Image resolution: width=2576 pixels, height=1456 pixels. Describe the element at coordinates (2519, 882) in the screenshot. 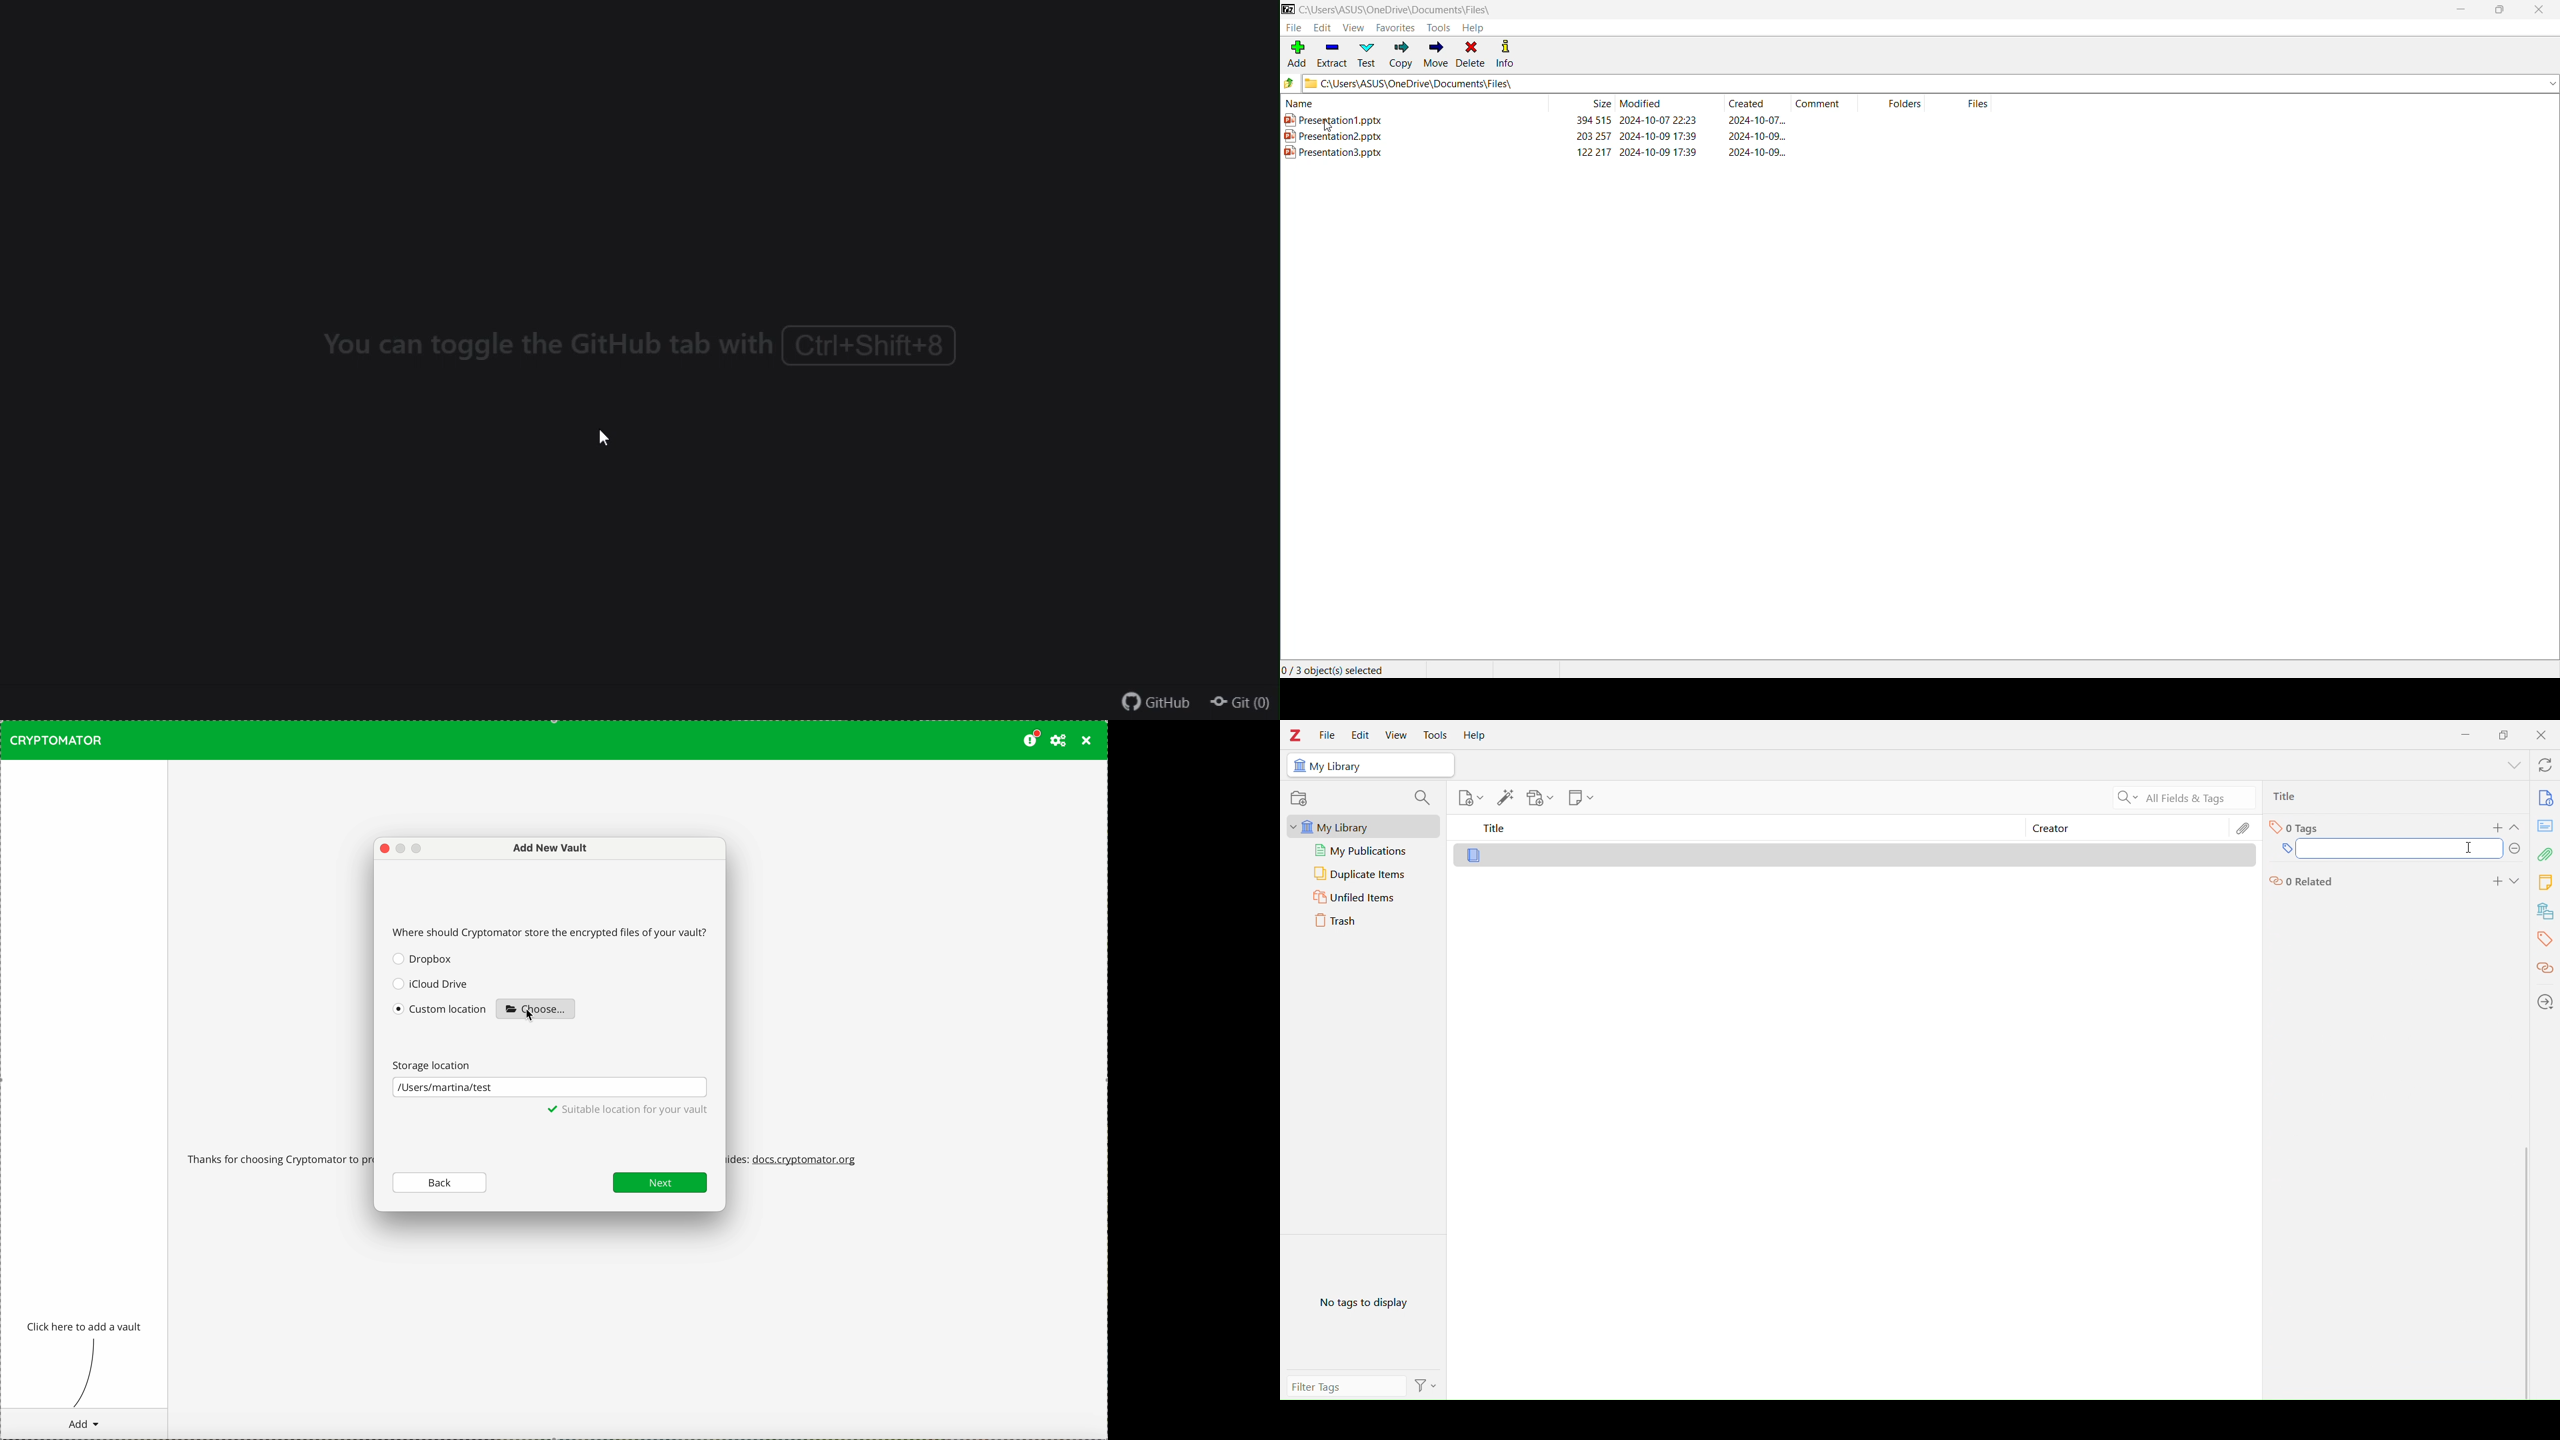

I see `Expand section` at that location.